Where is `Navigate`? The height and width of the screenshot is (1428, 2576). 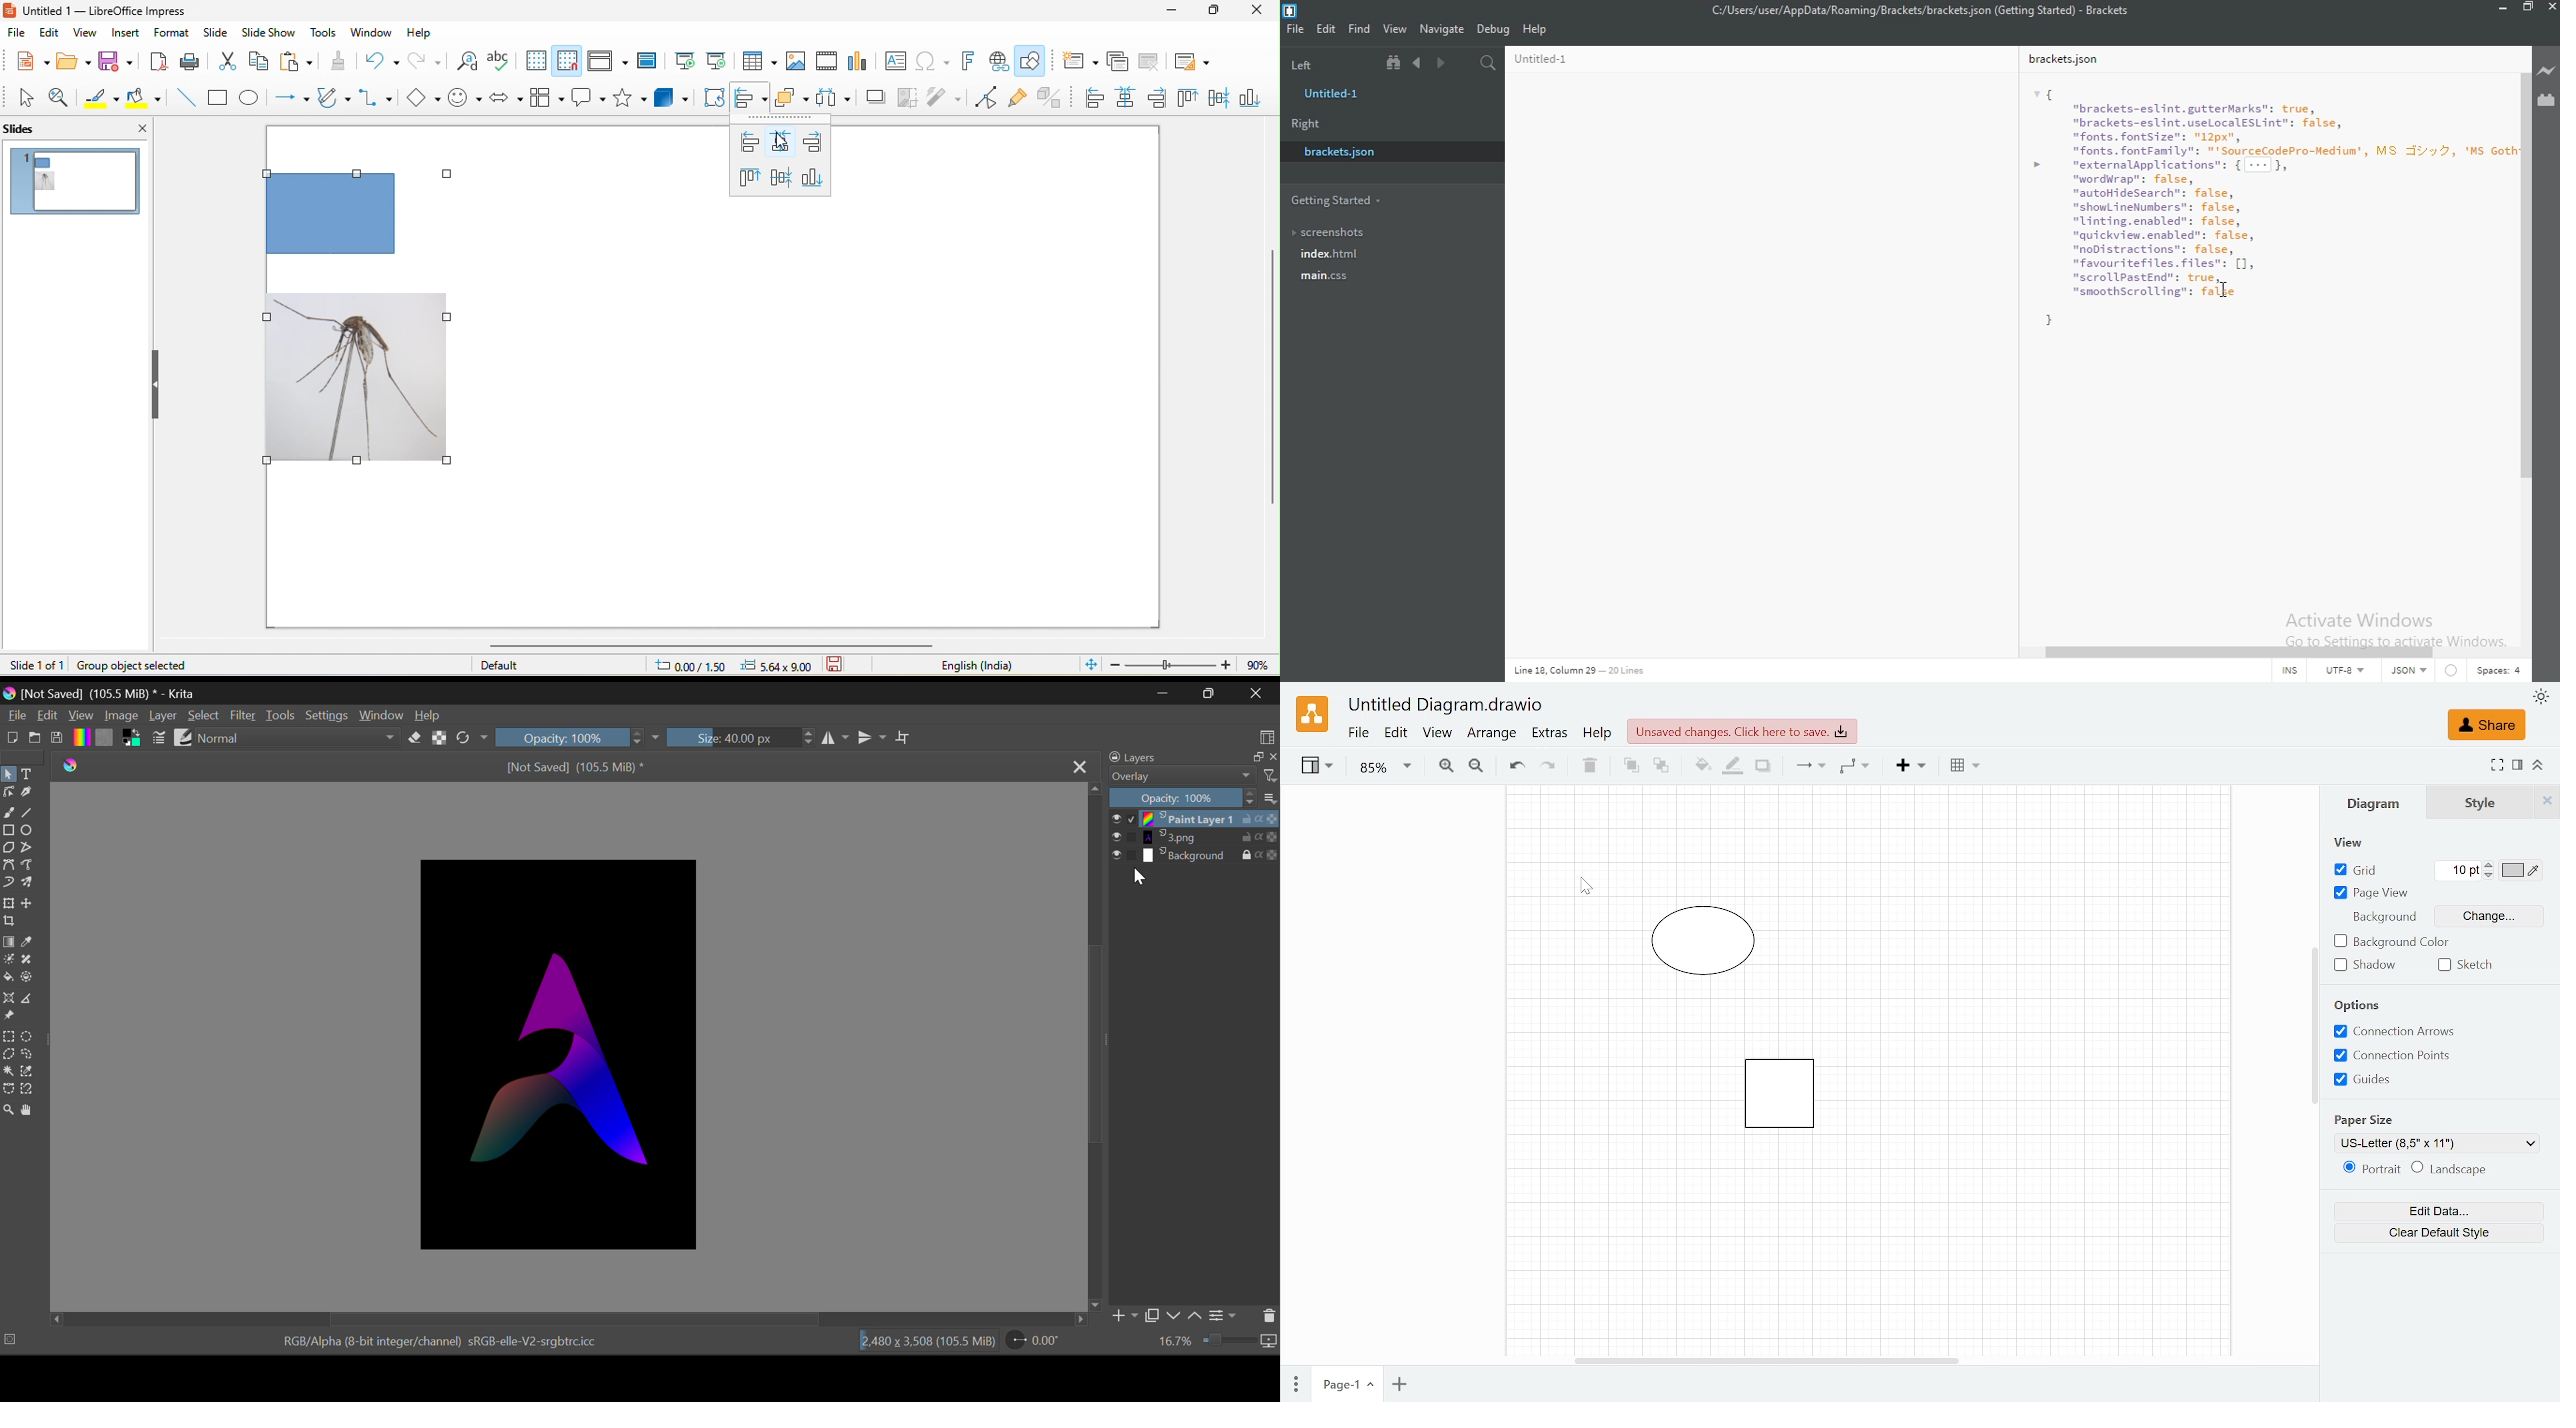
Navigate is located at coordinates (1443, 28).